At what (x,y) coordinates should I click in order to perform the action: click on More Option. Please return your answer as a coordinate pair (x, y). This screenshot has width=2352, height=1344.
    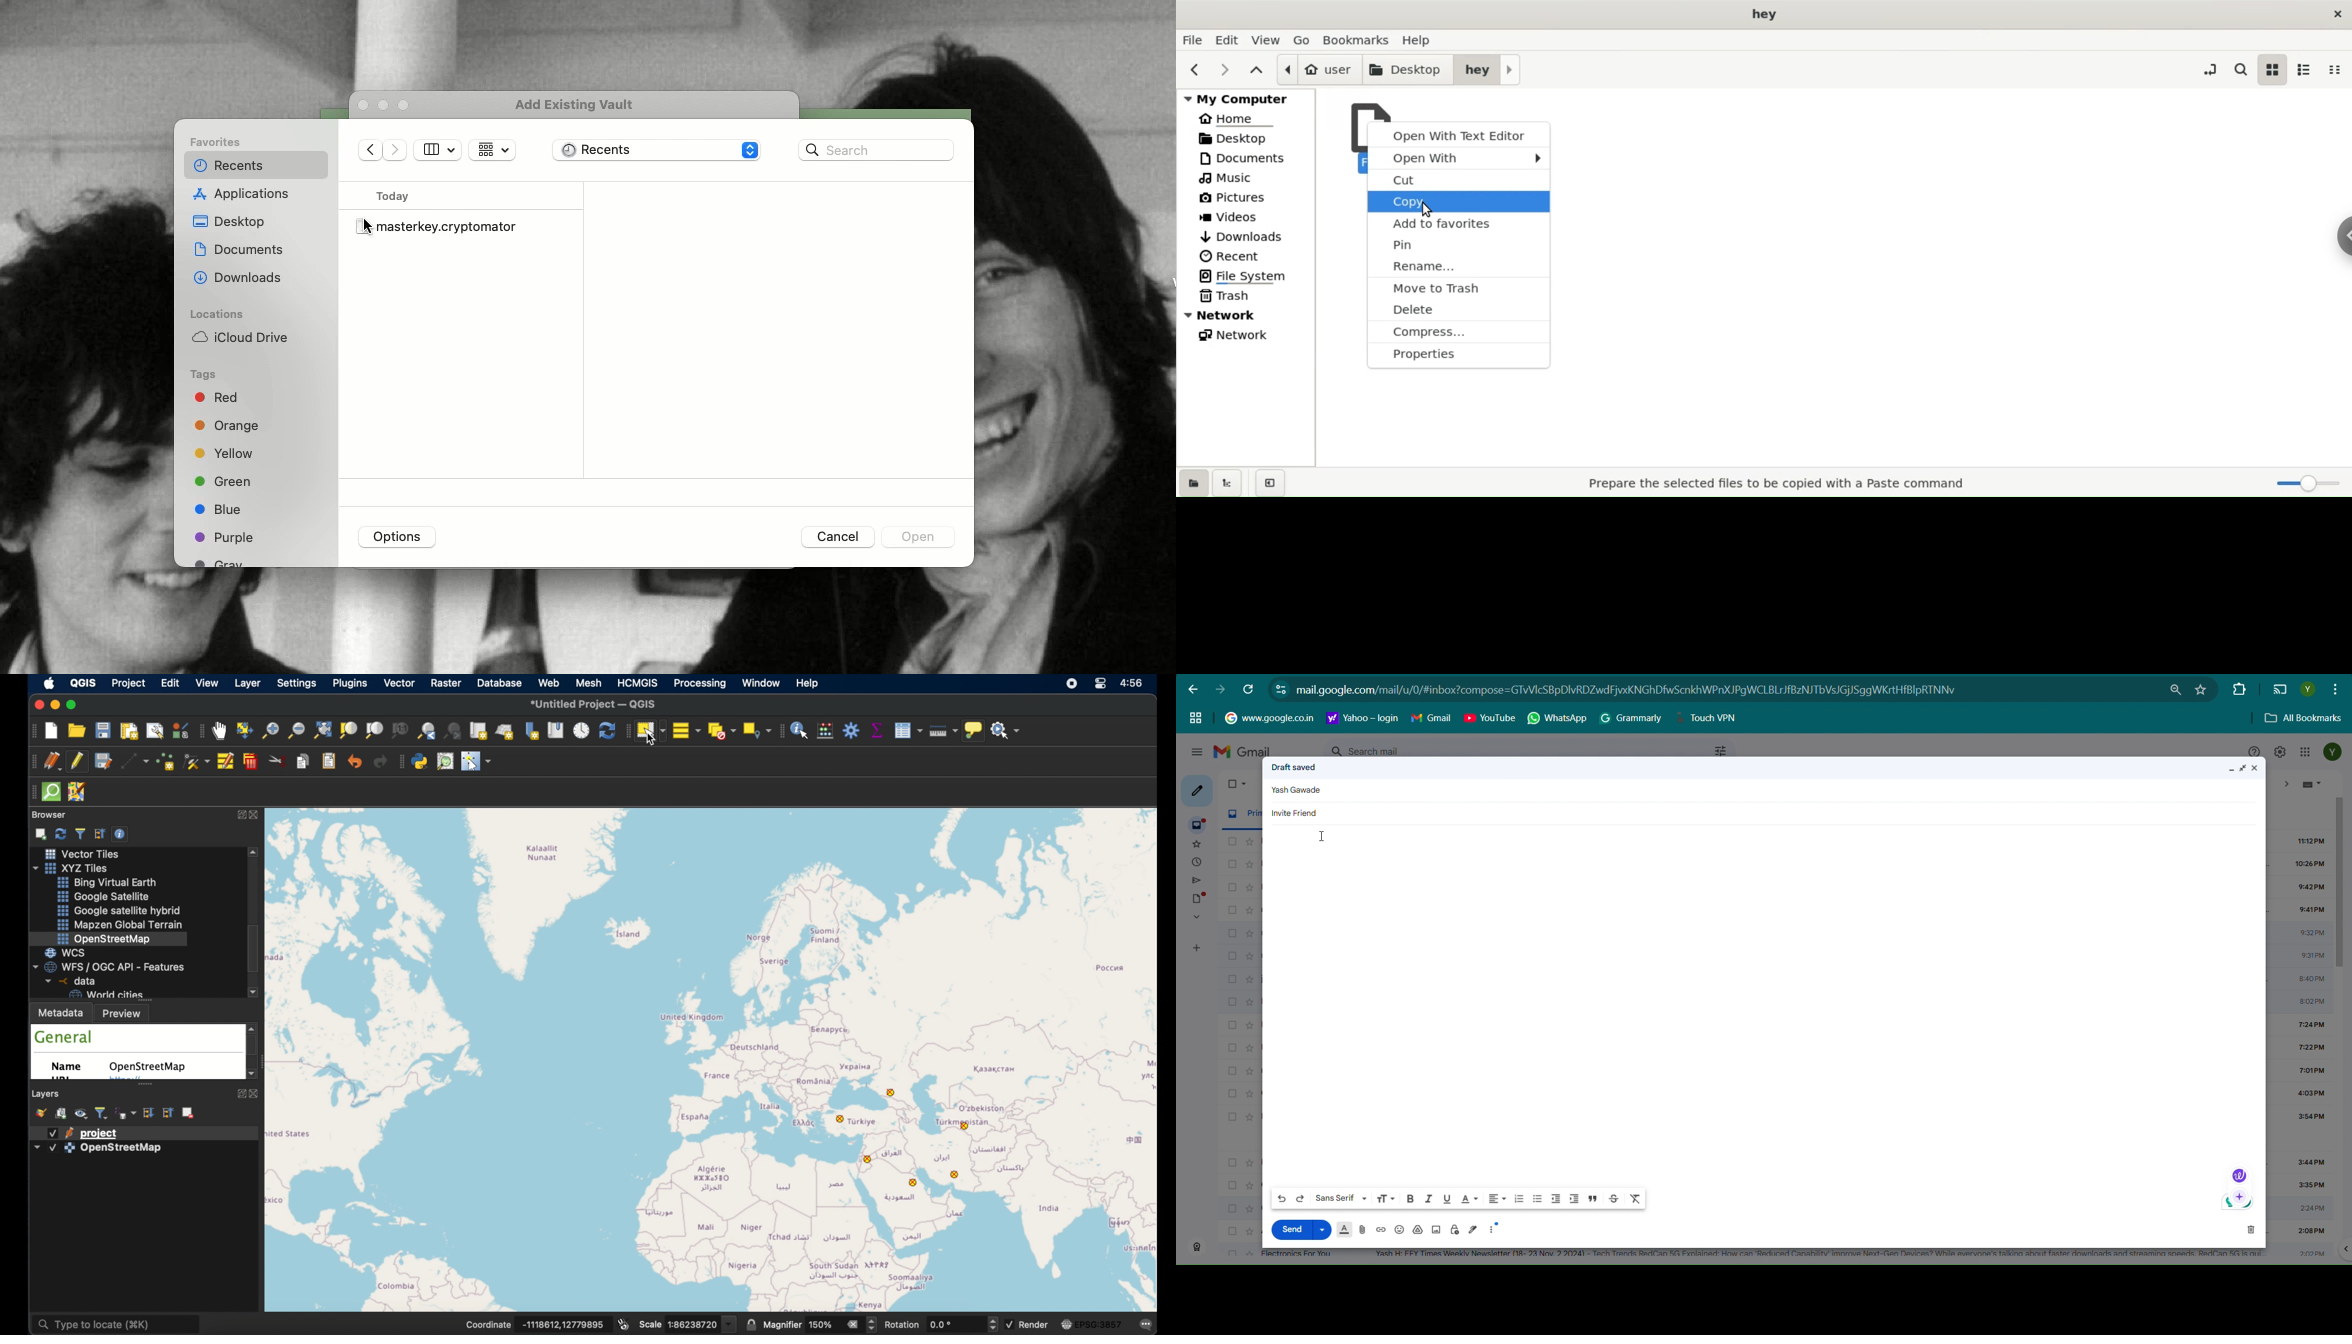
    Looking at the image, I should click on (1495, 1228).